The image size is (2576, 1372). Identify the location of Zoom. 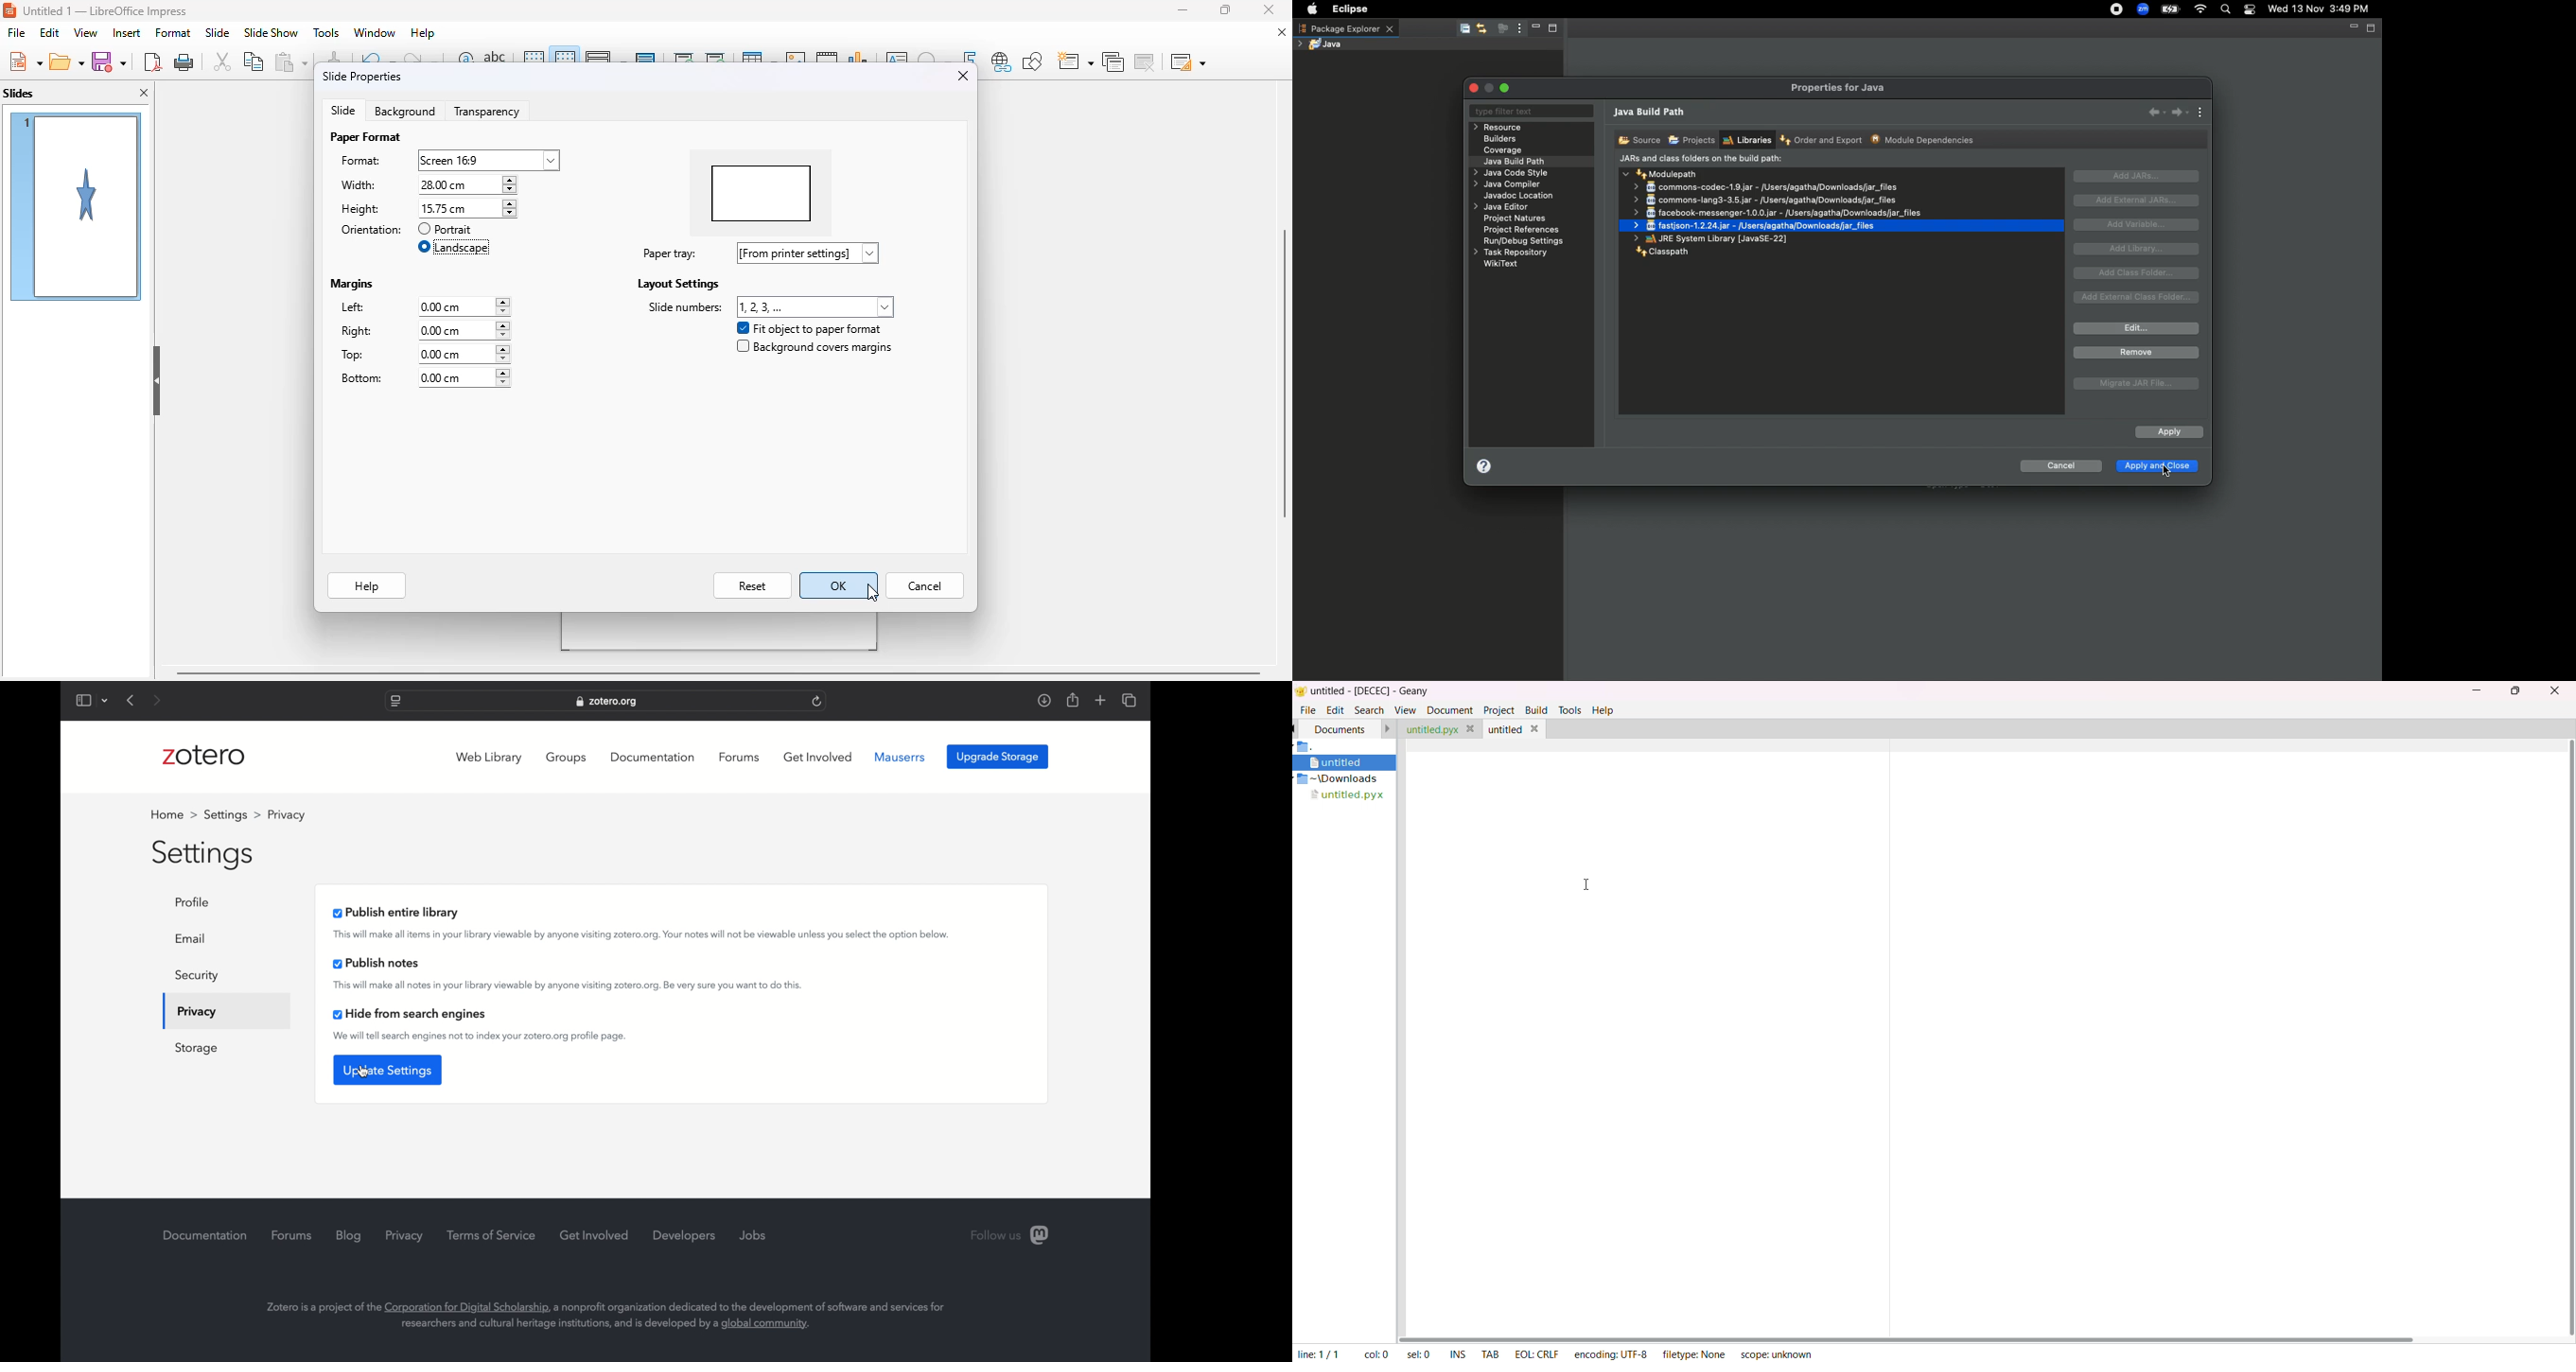
(2144, 9).